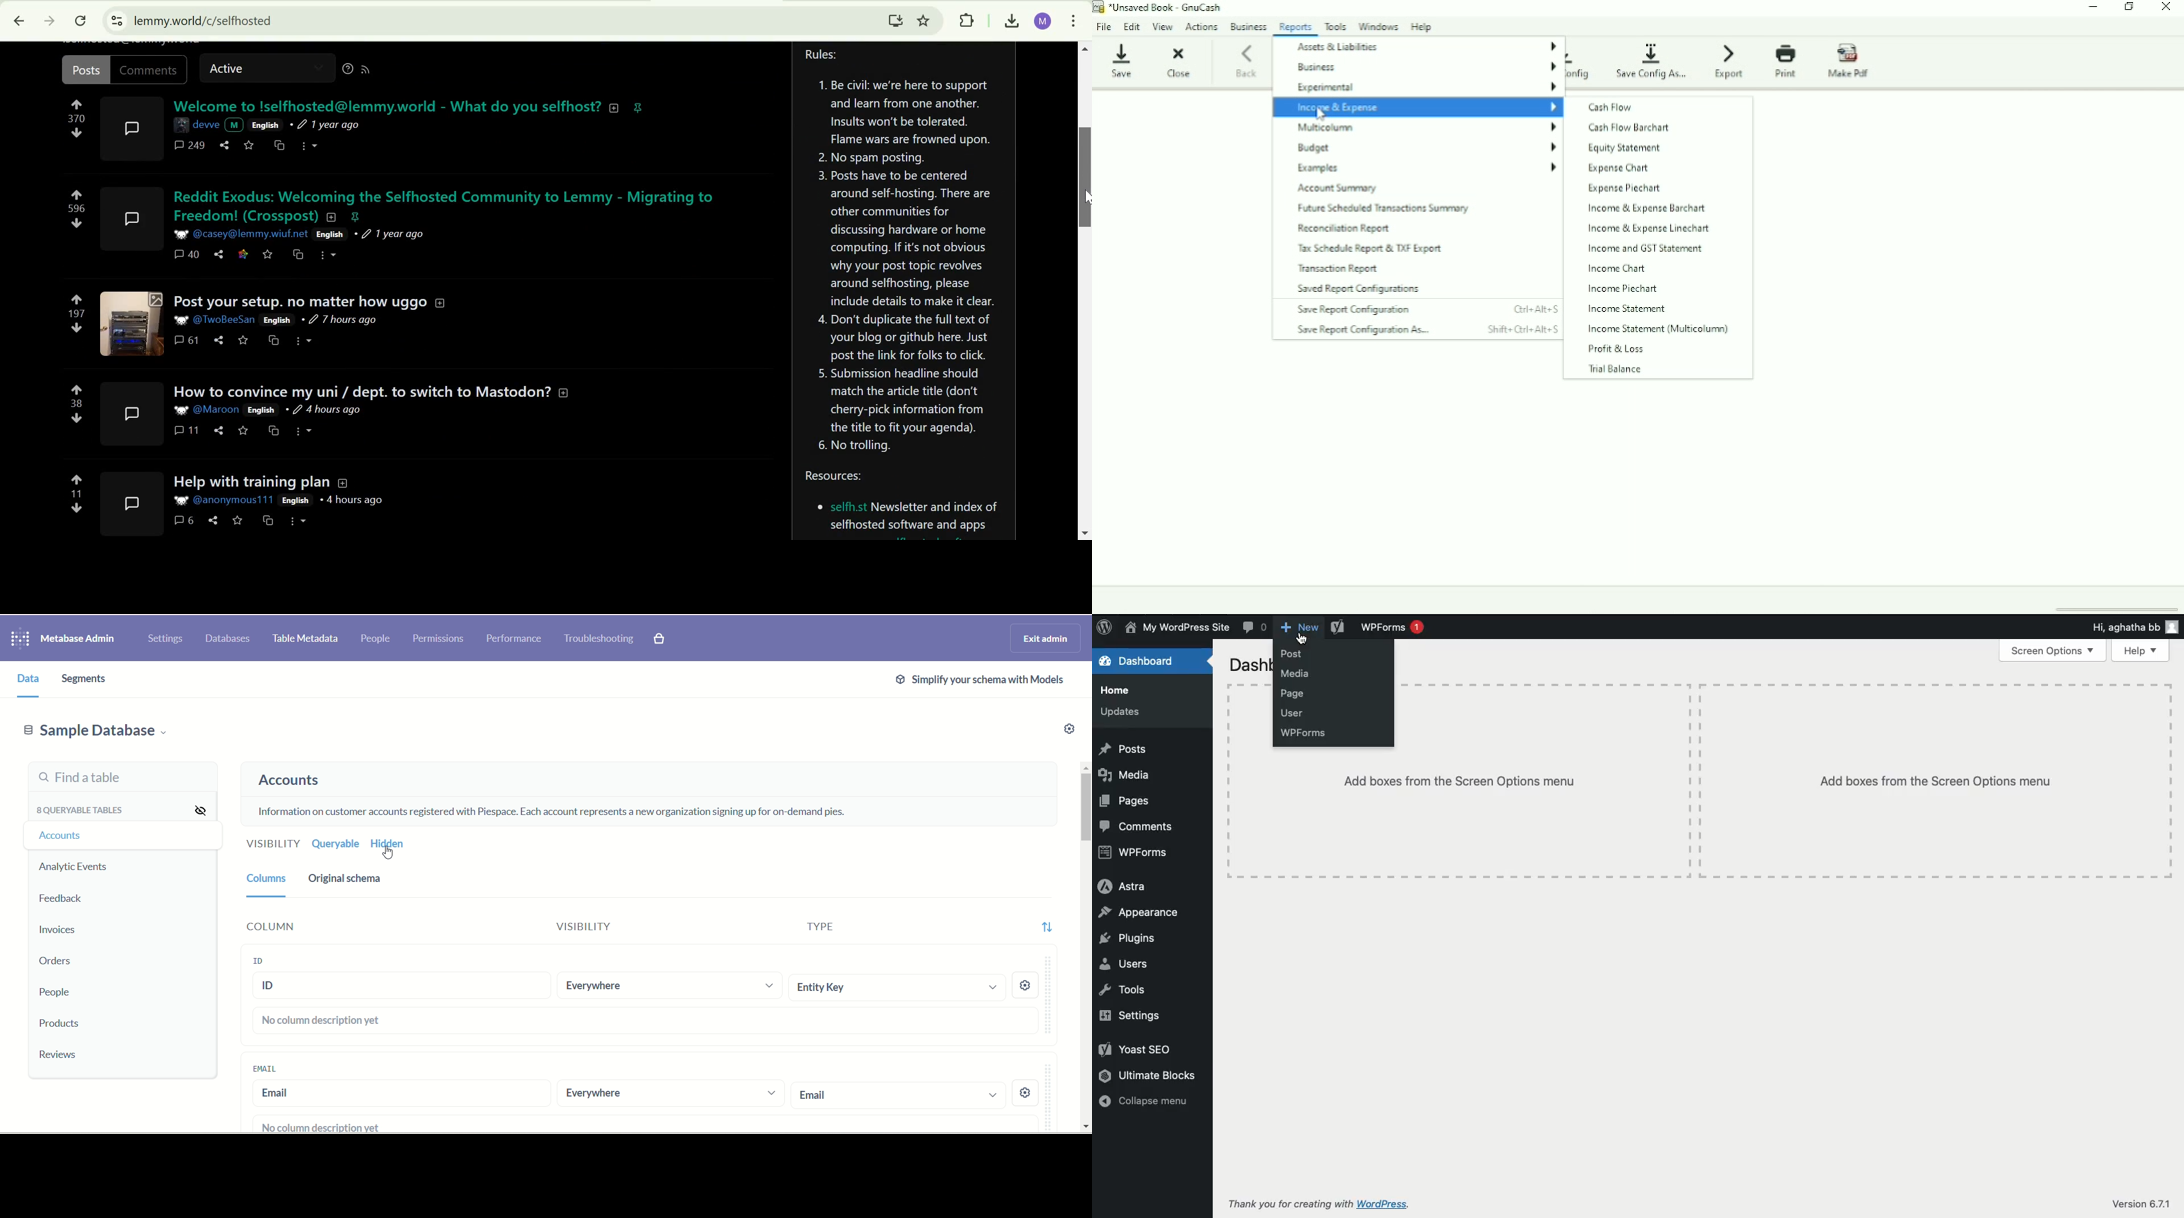 This screenshot has height=1232, width=2184. I want to click on no column description yet, so click(312, 1126).